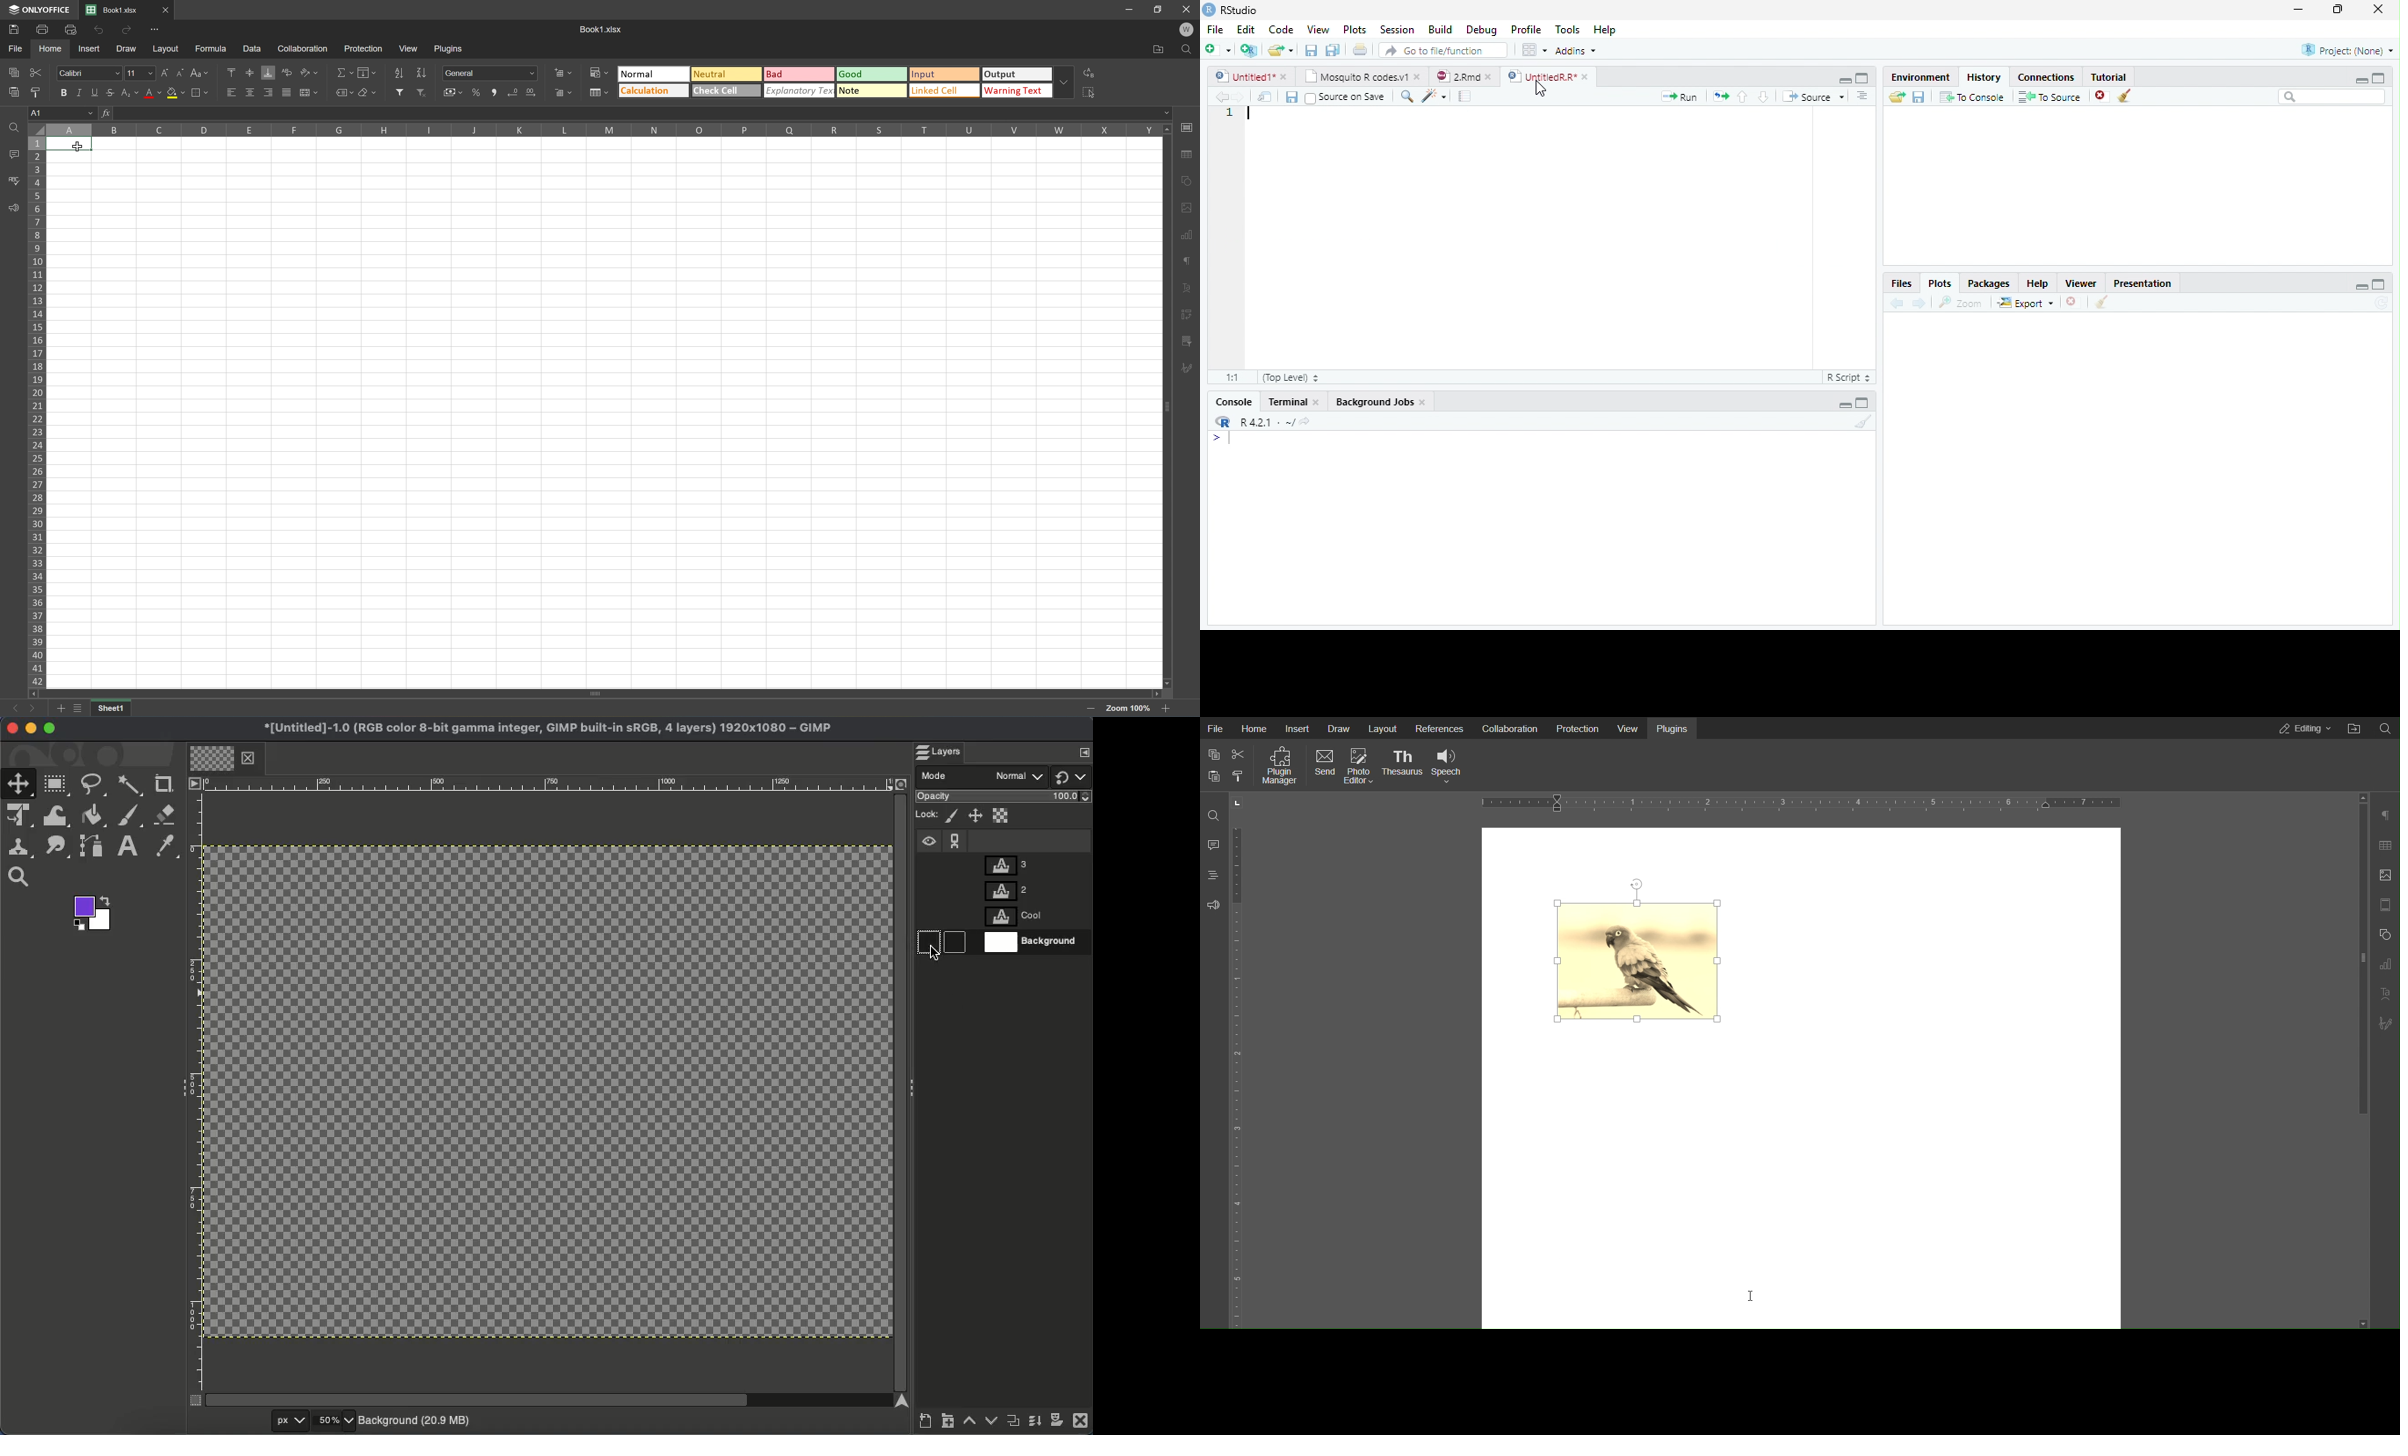  Describe the element at coordinates (369, 91) in the screenshot. I see `Clear` at that location.